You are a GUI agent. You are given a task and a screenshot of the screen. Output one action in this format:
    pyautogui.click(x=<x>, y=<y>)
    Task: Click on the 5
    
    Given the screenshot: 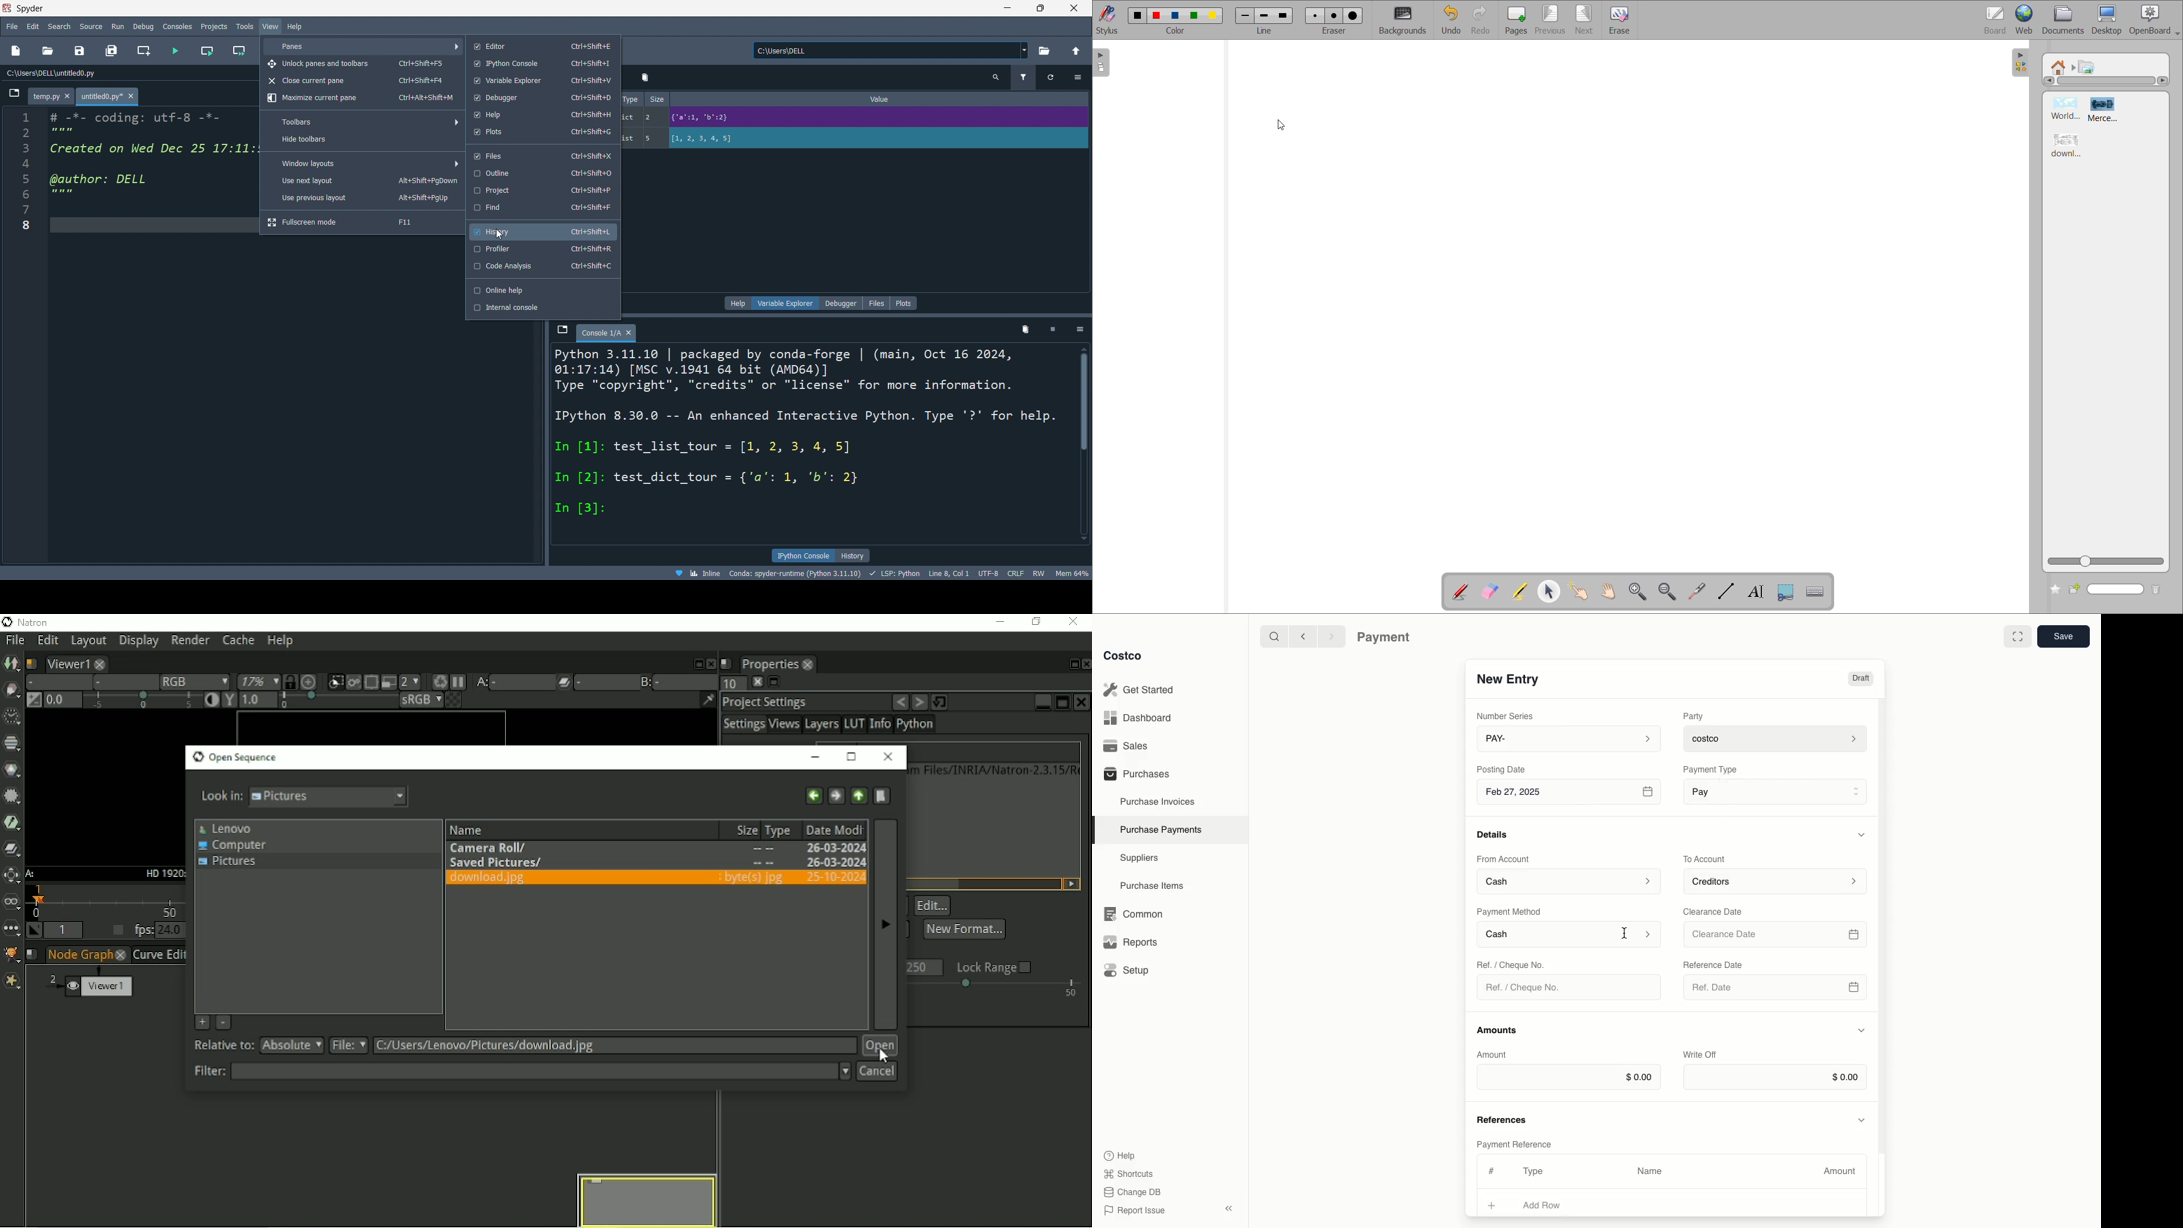 What is the action you would take?
    pyautogui.click(x=652, y=138)
    